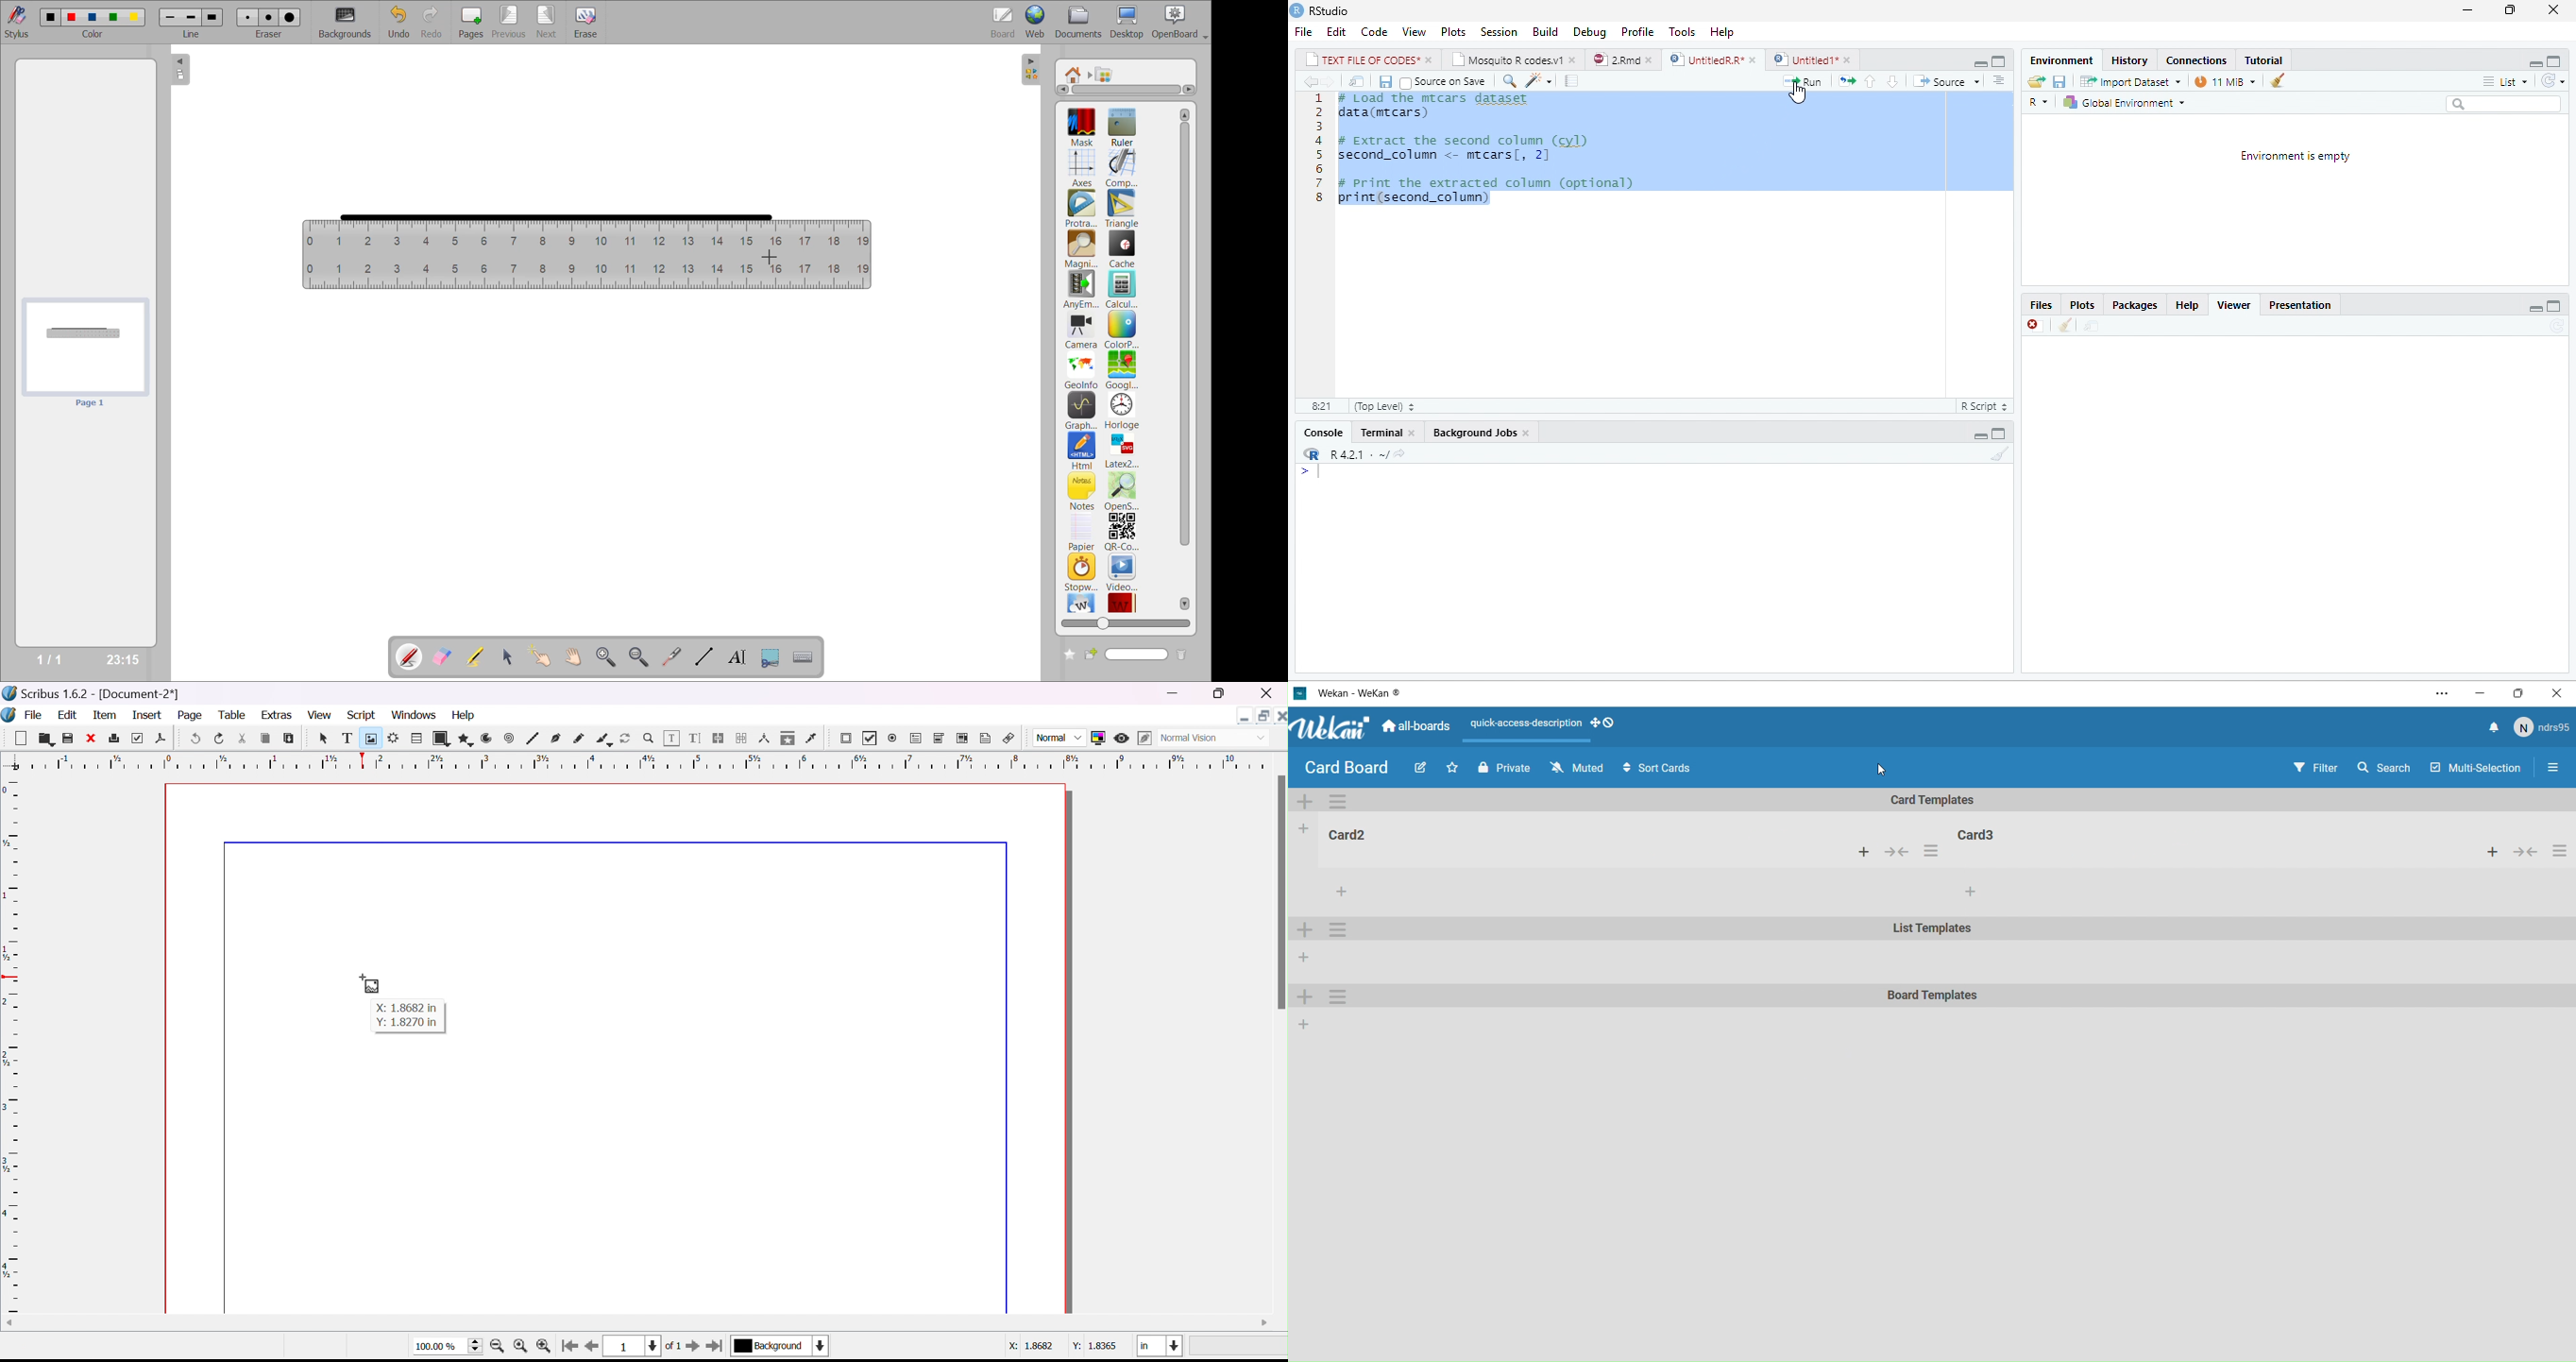 The height and width of the screenshot is (1372, 2576). What do you see at coordinates (1891, 80) in the screenshot?
I see `go to next section/chunk` at bounding box center [1891, 80].